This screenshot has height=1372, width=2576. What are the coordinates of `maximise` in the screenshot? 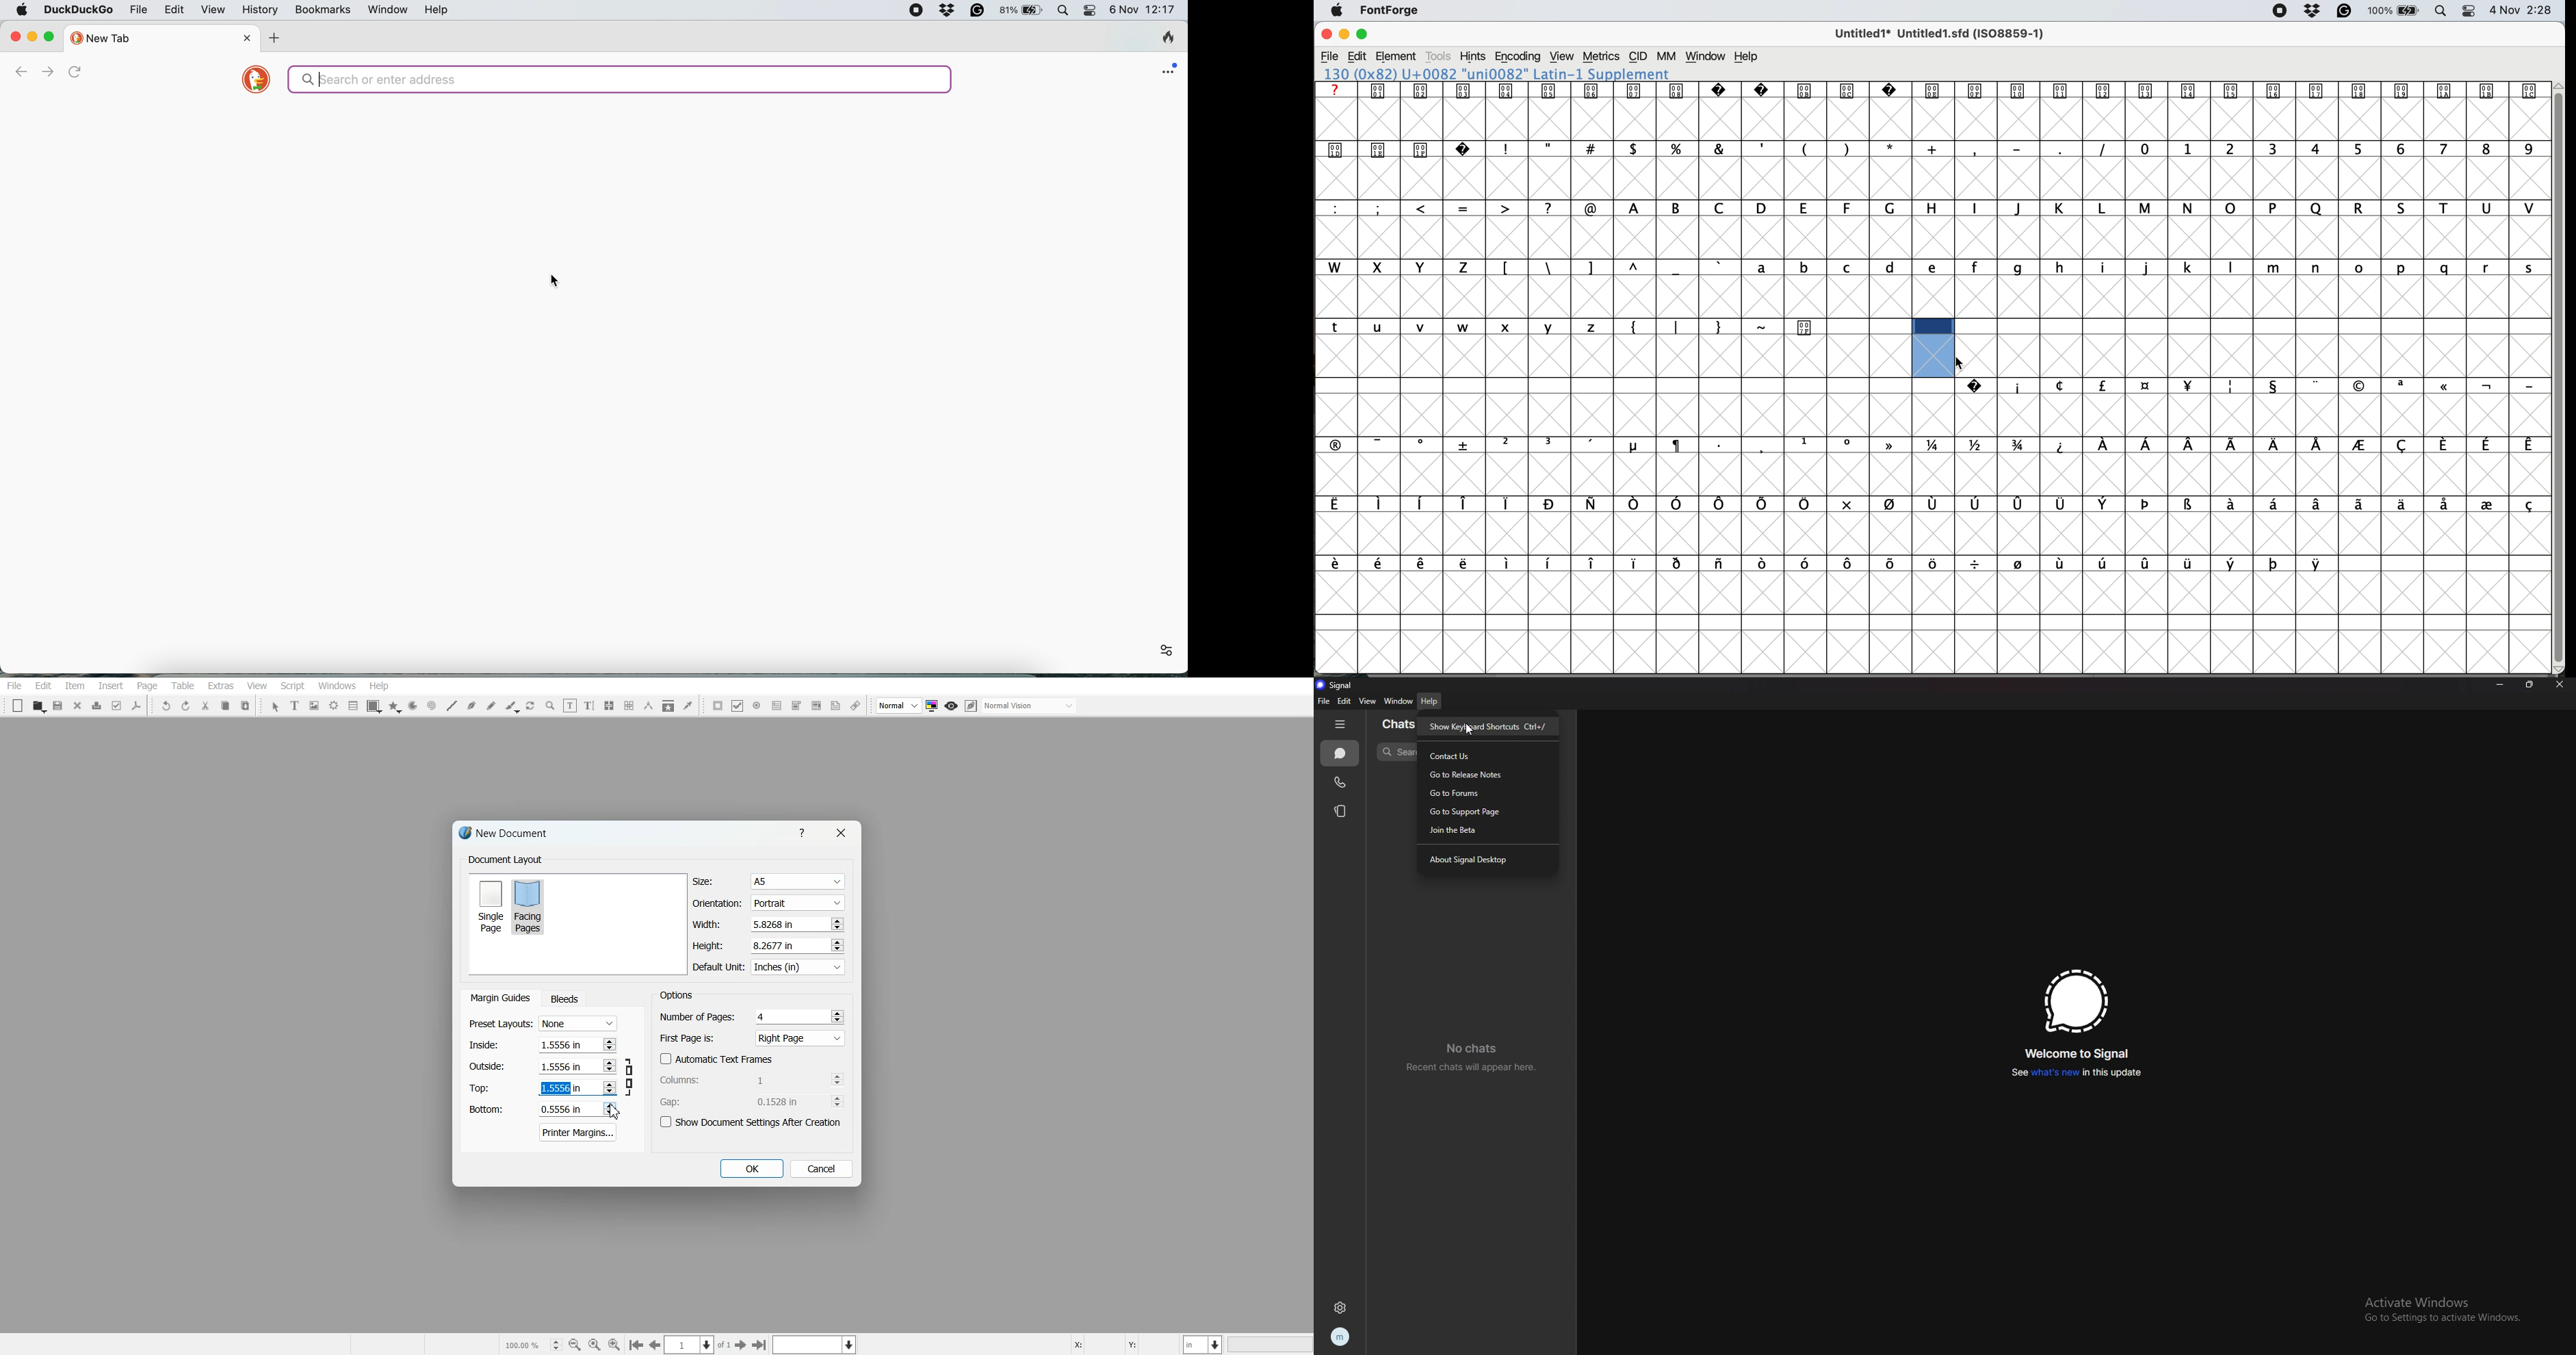 It's located at (1363, 34).